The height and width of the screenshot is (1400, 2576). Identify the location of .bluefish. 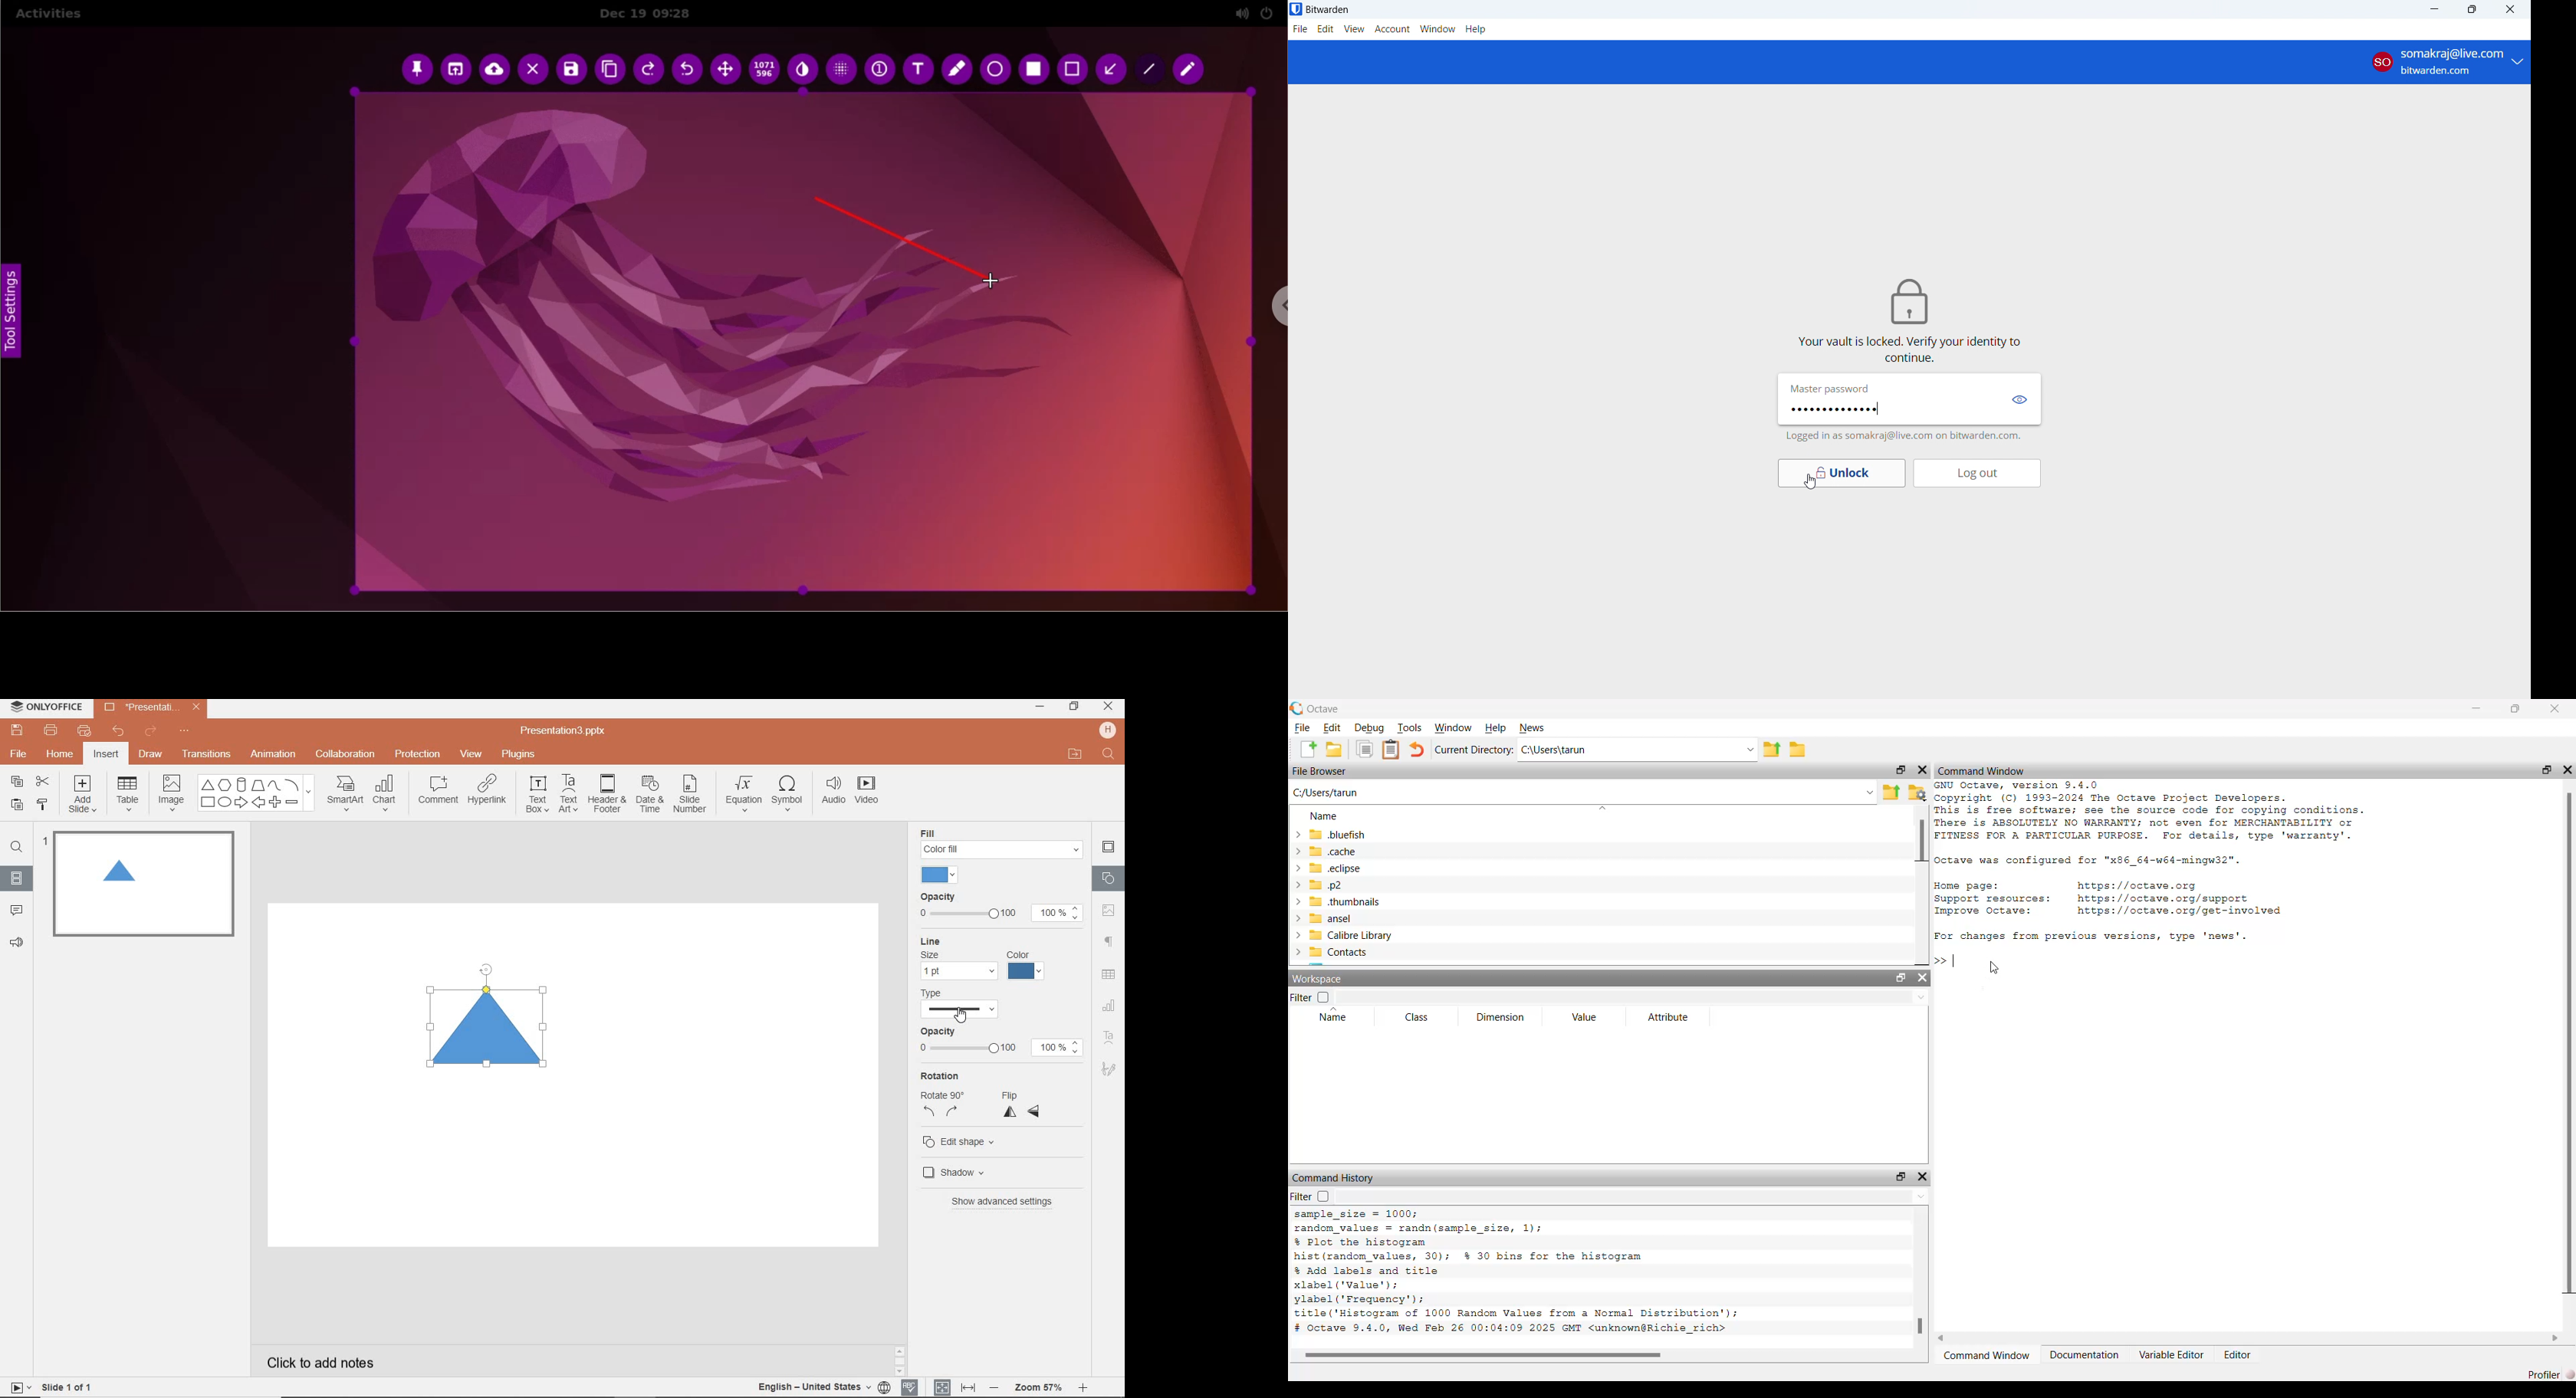
(1329, 834).